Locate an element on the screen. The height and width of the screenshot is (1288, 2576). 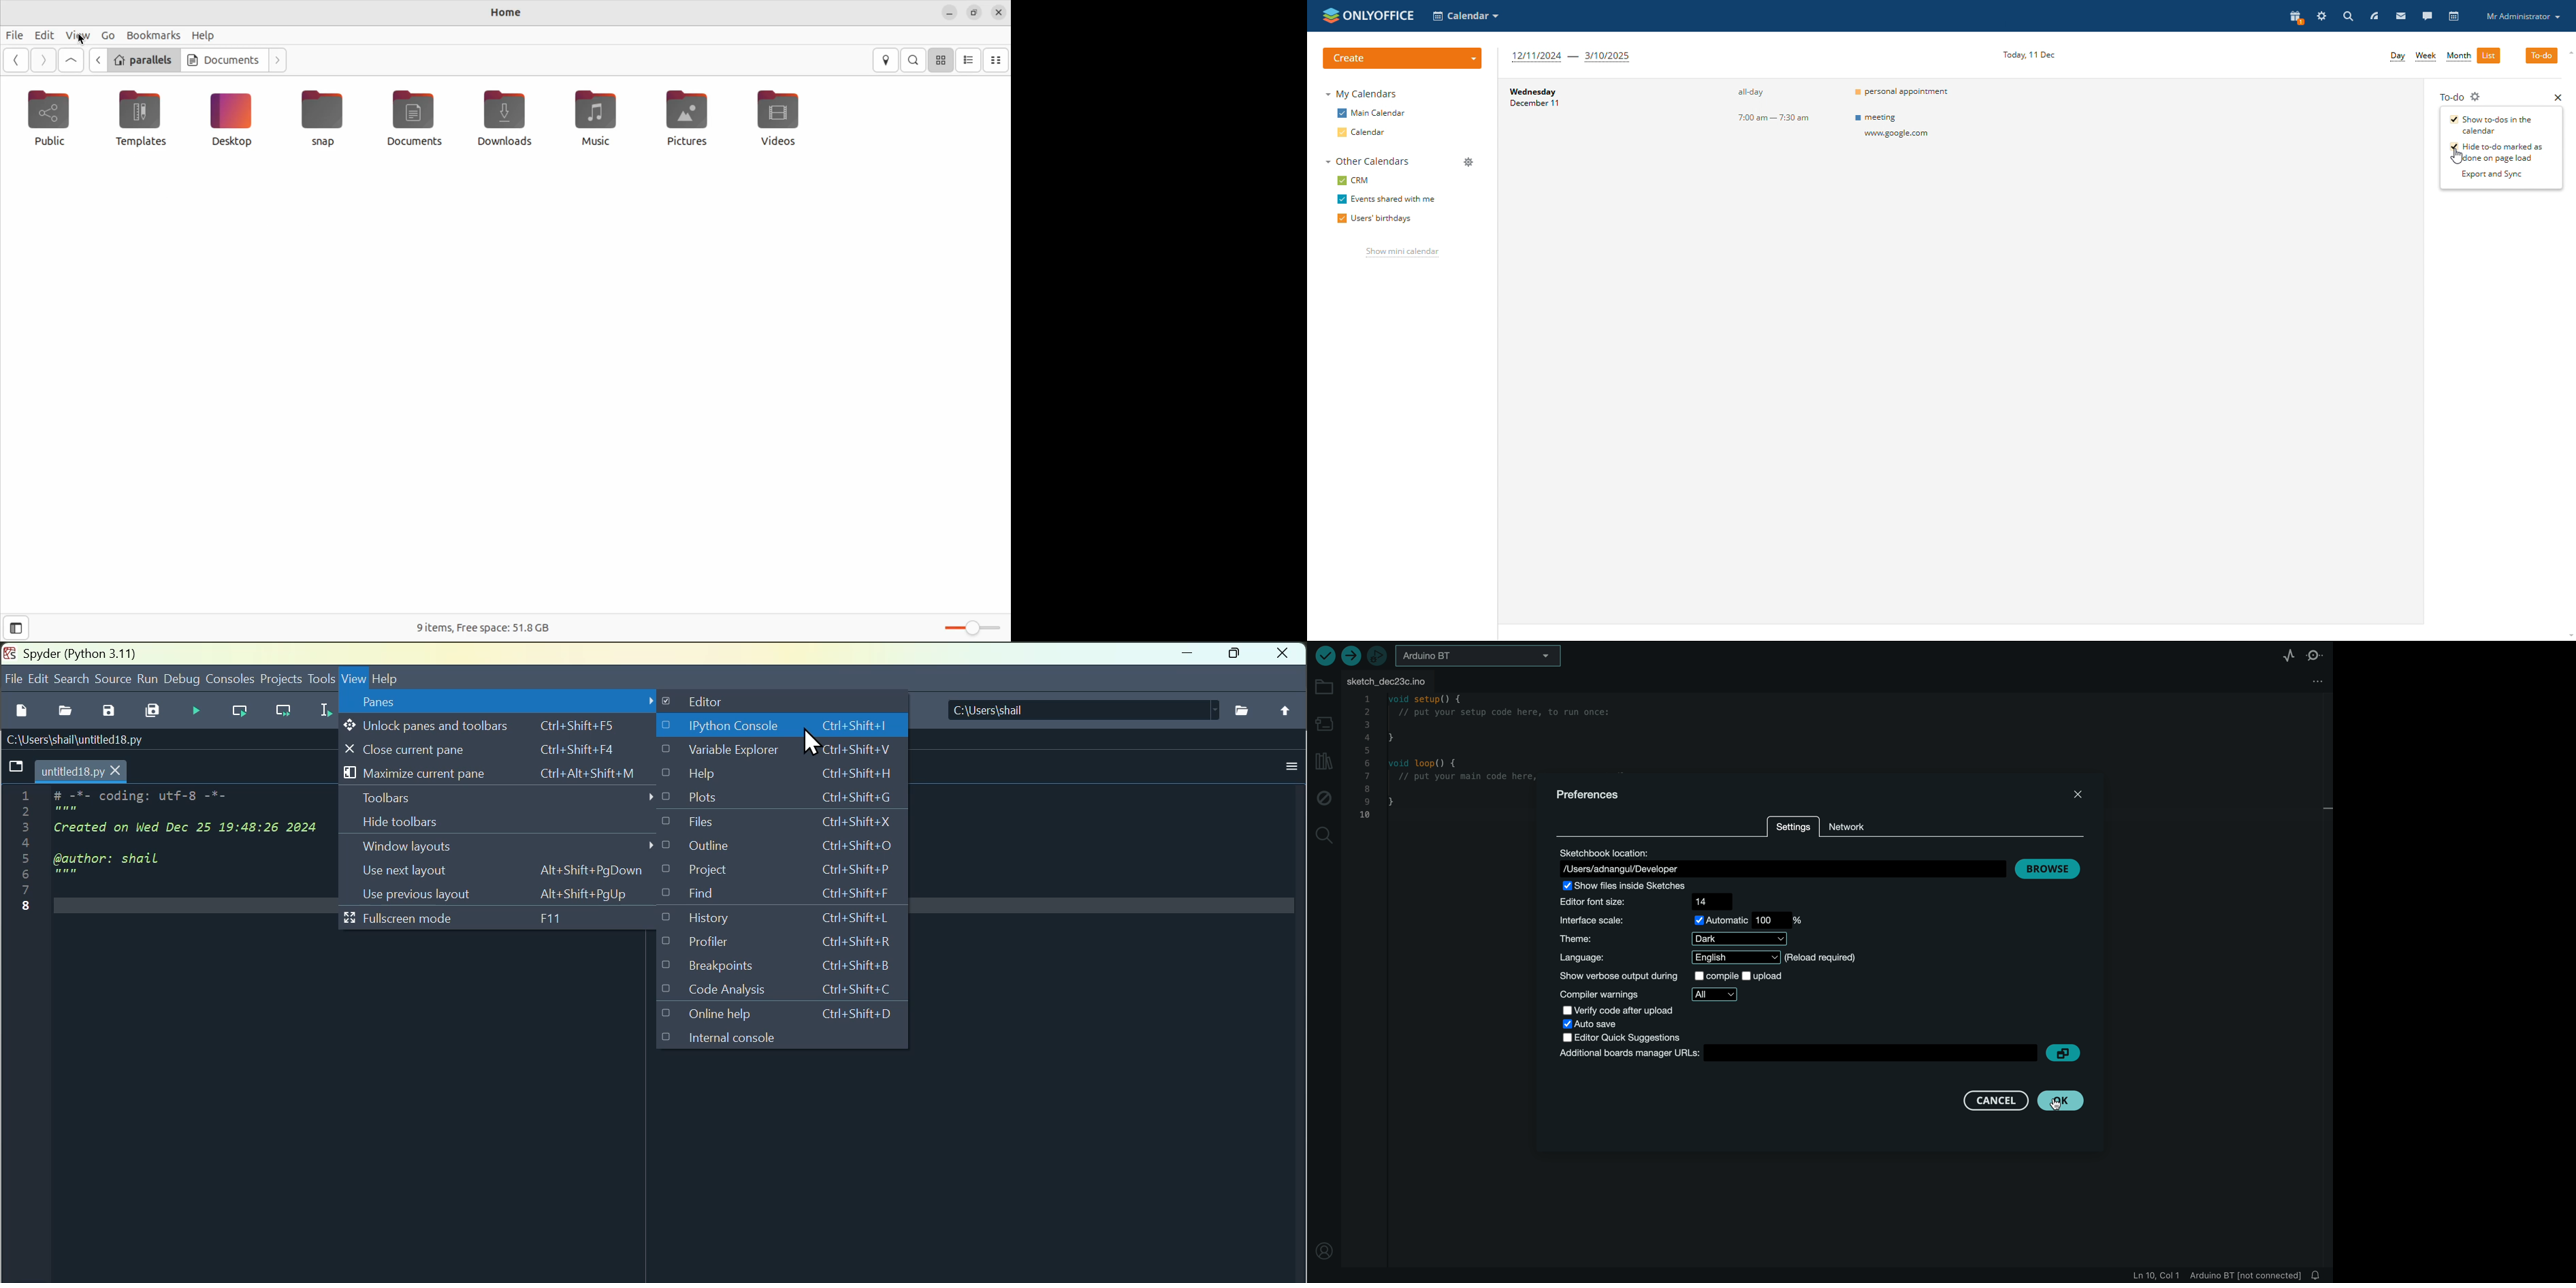
Tools is located at coordinates (322, 679).